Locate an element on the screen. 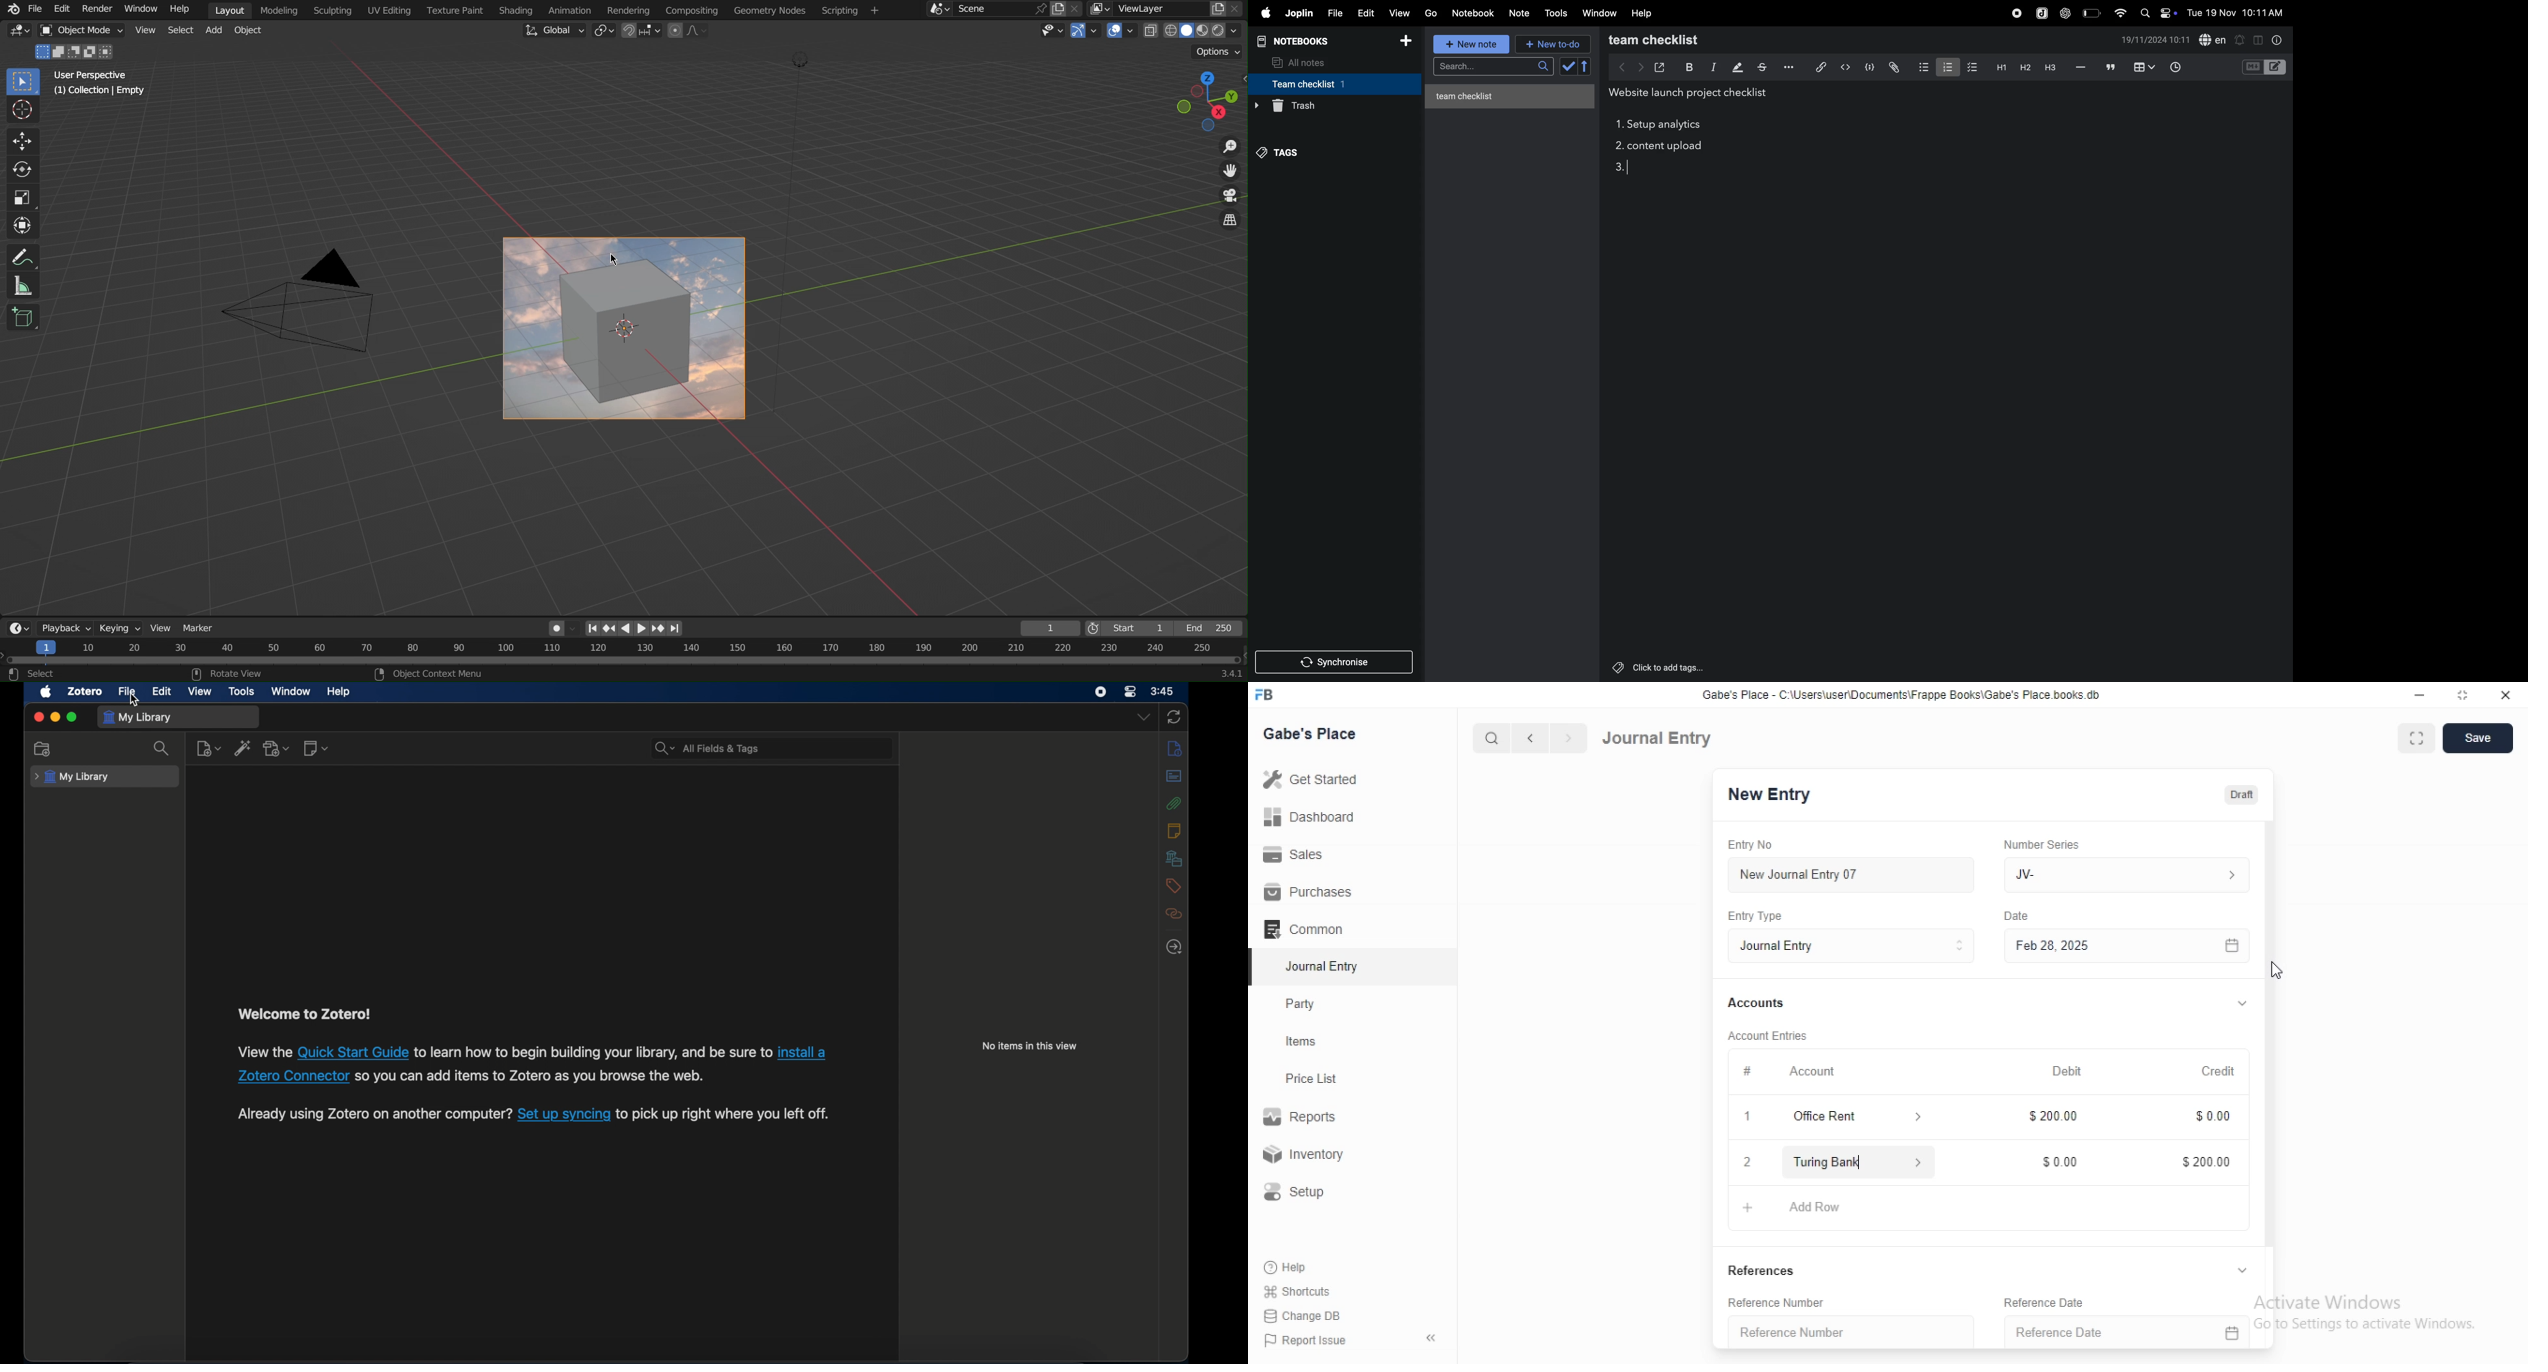  Notebook is located at coordinates (1476, 13).